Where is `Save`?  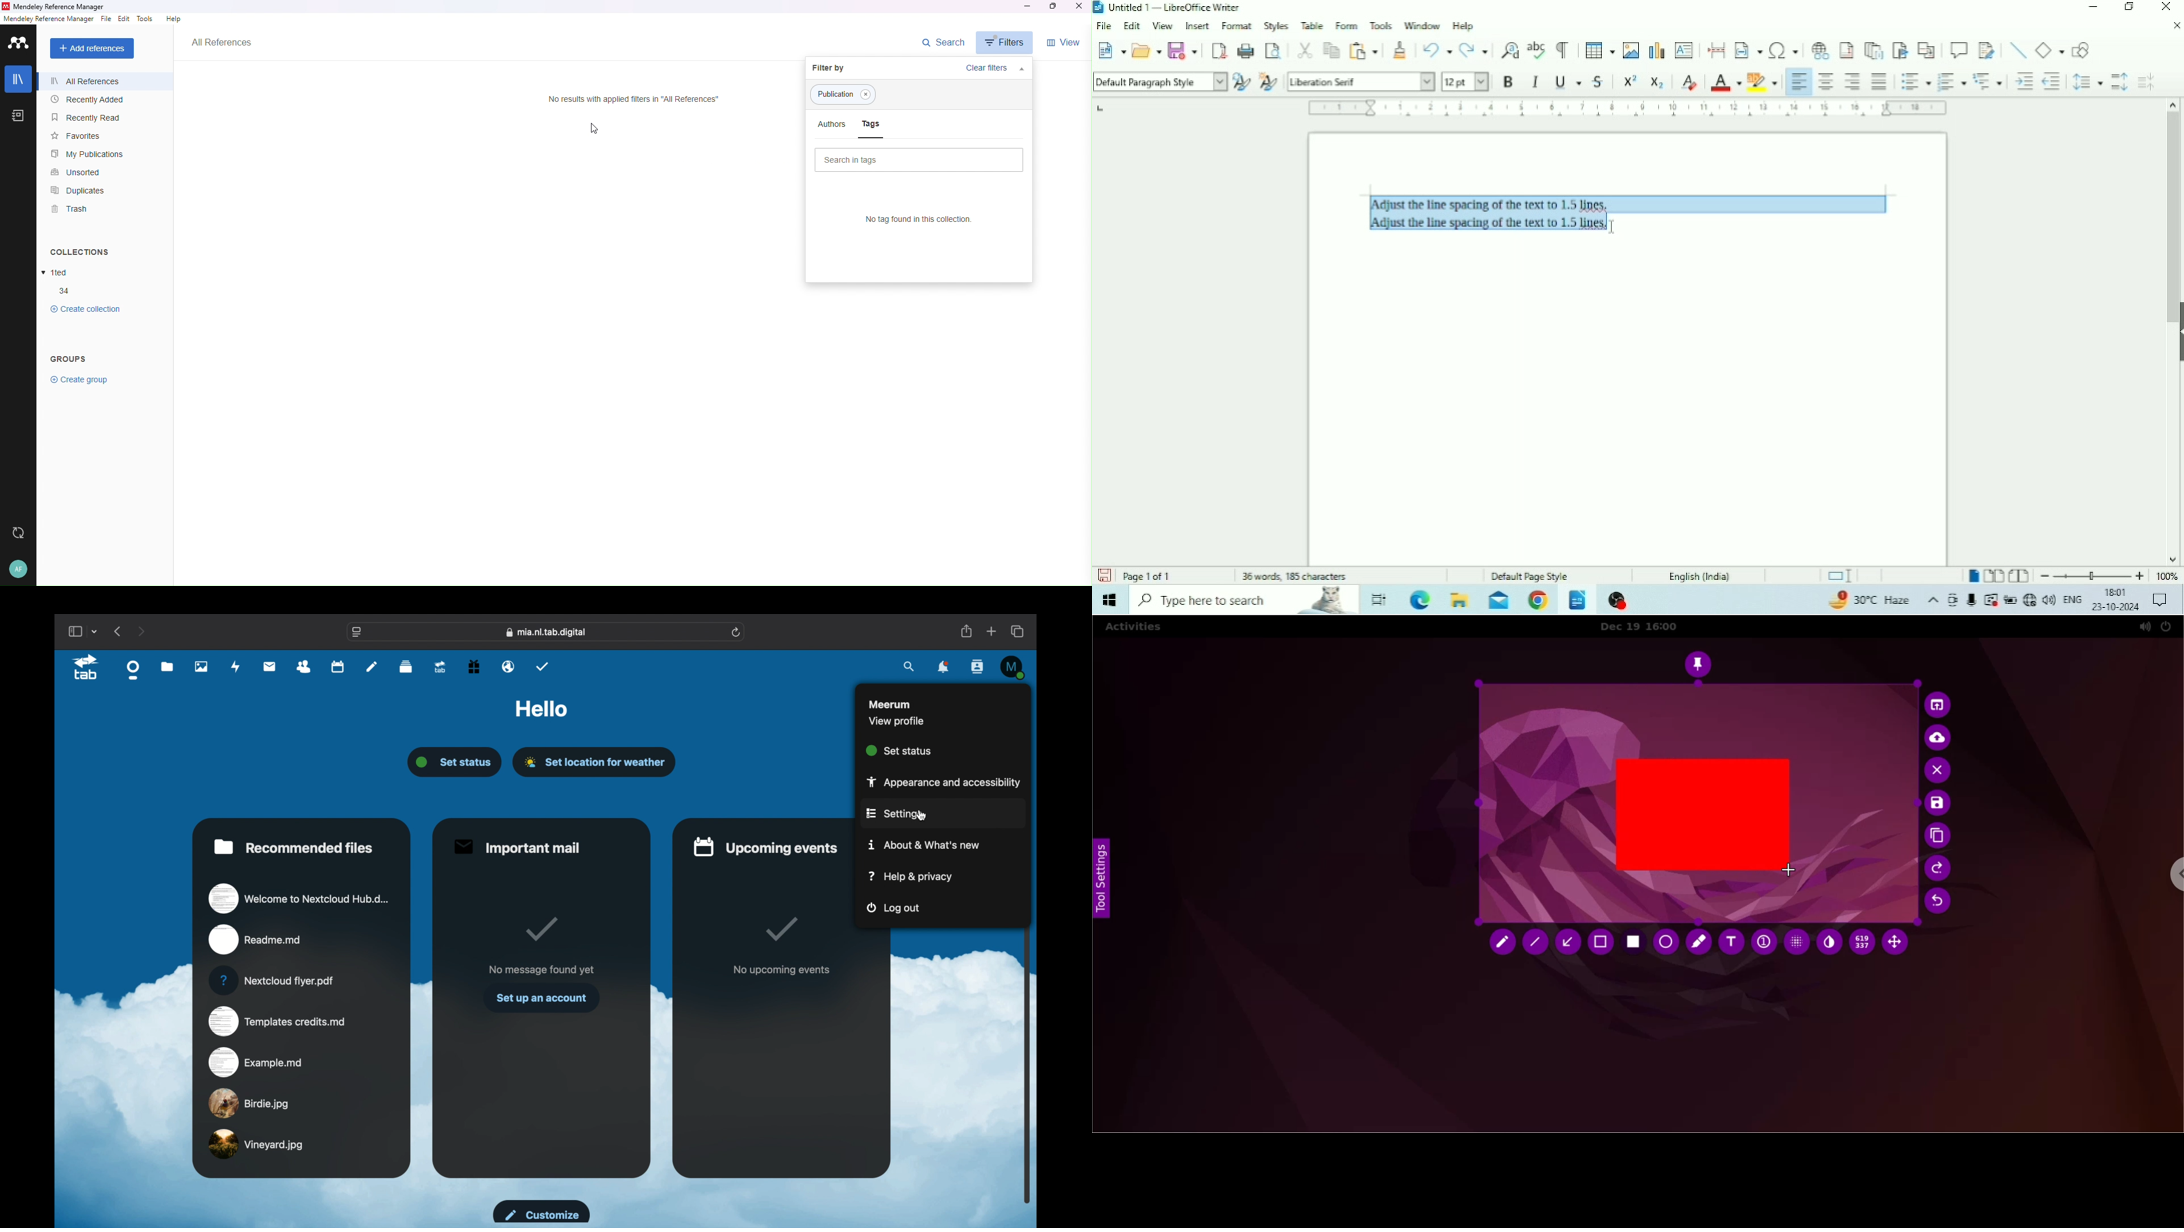
Save is located at coordinates (1184, 51).